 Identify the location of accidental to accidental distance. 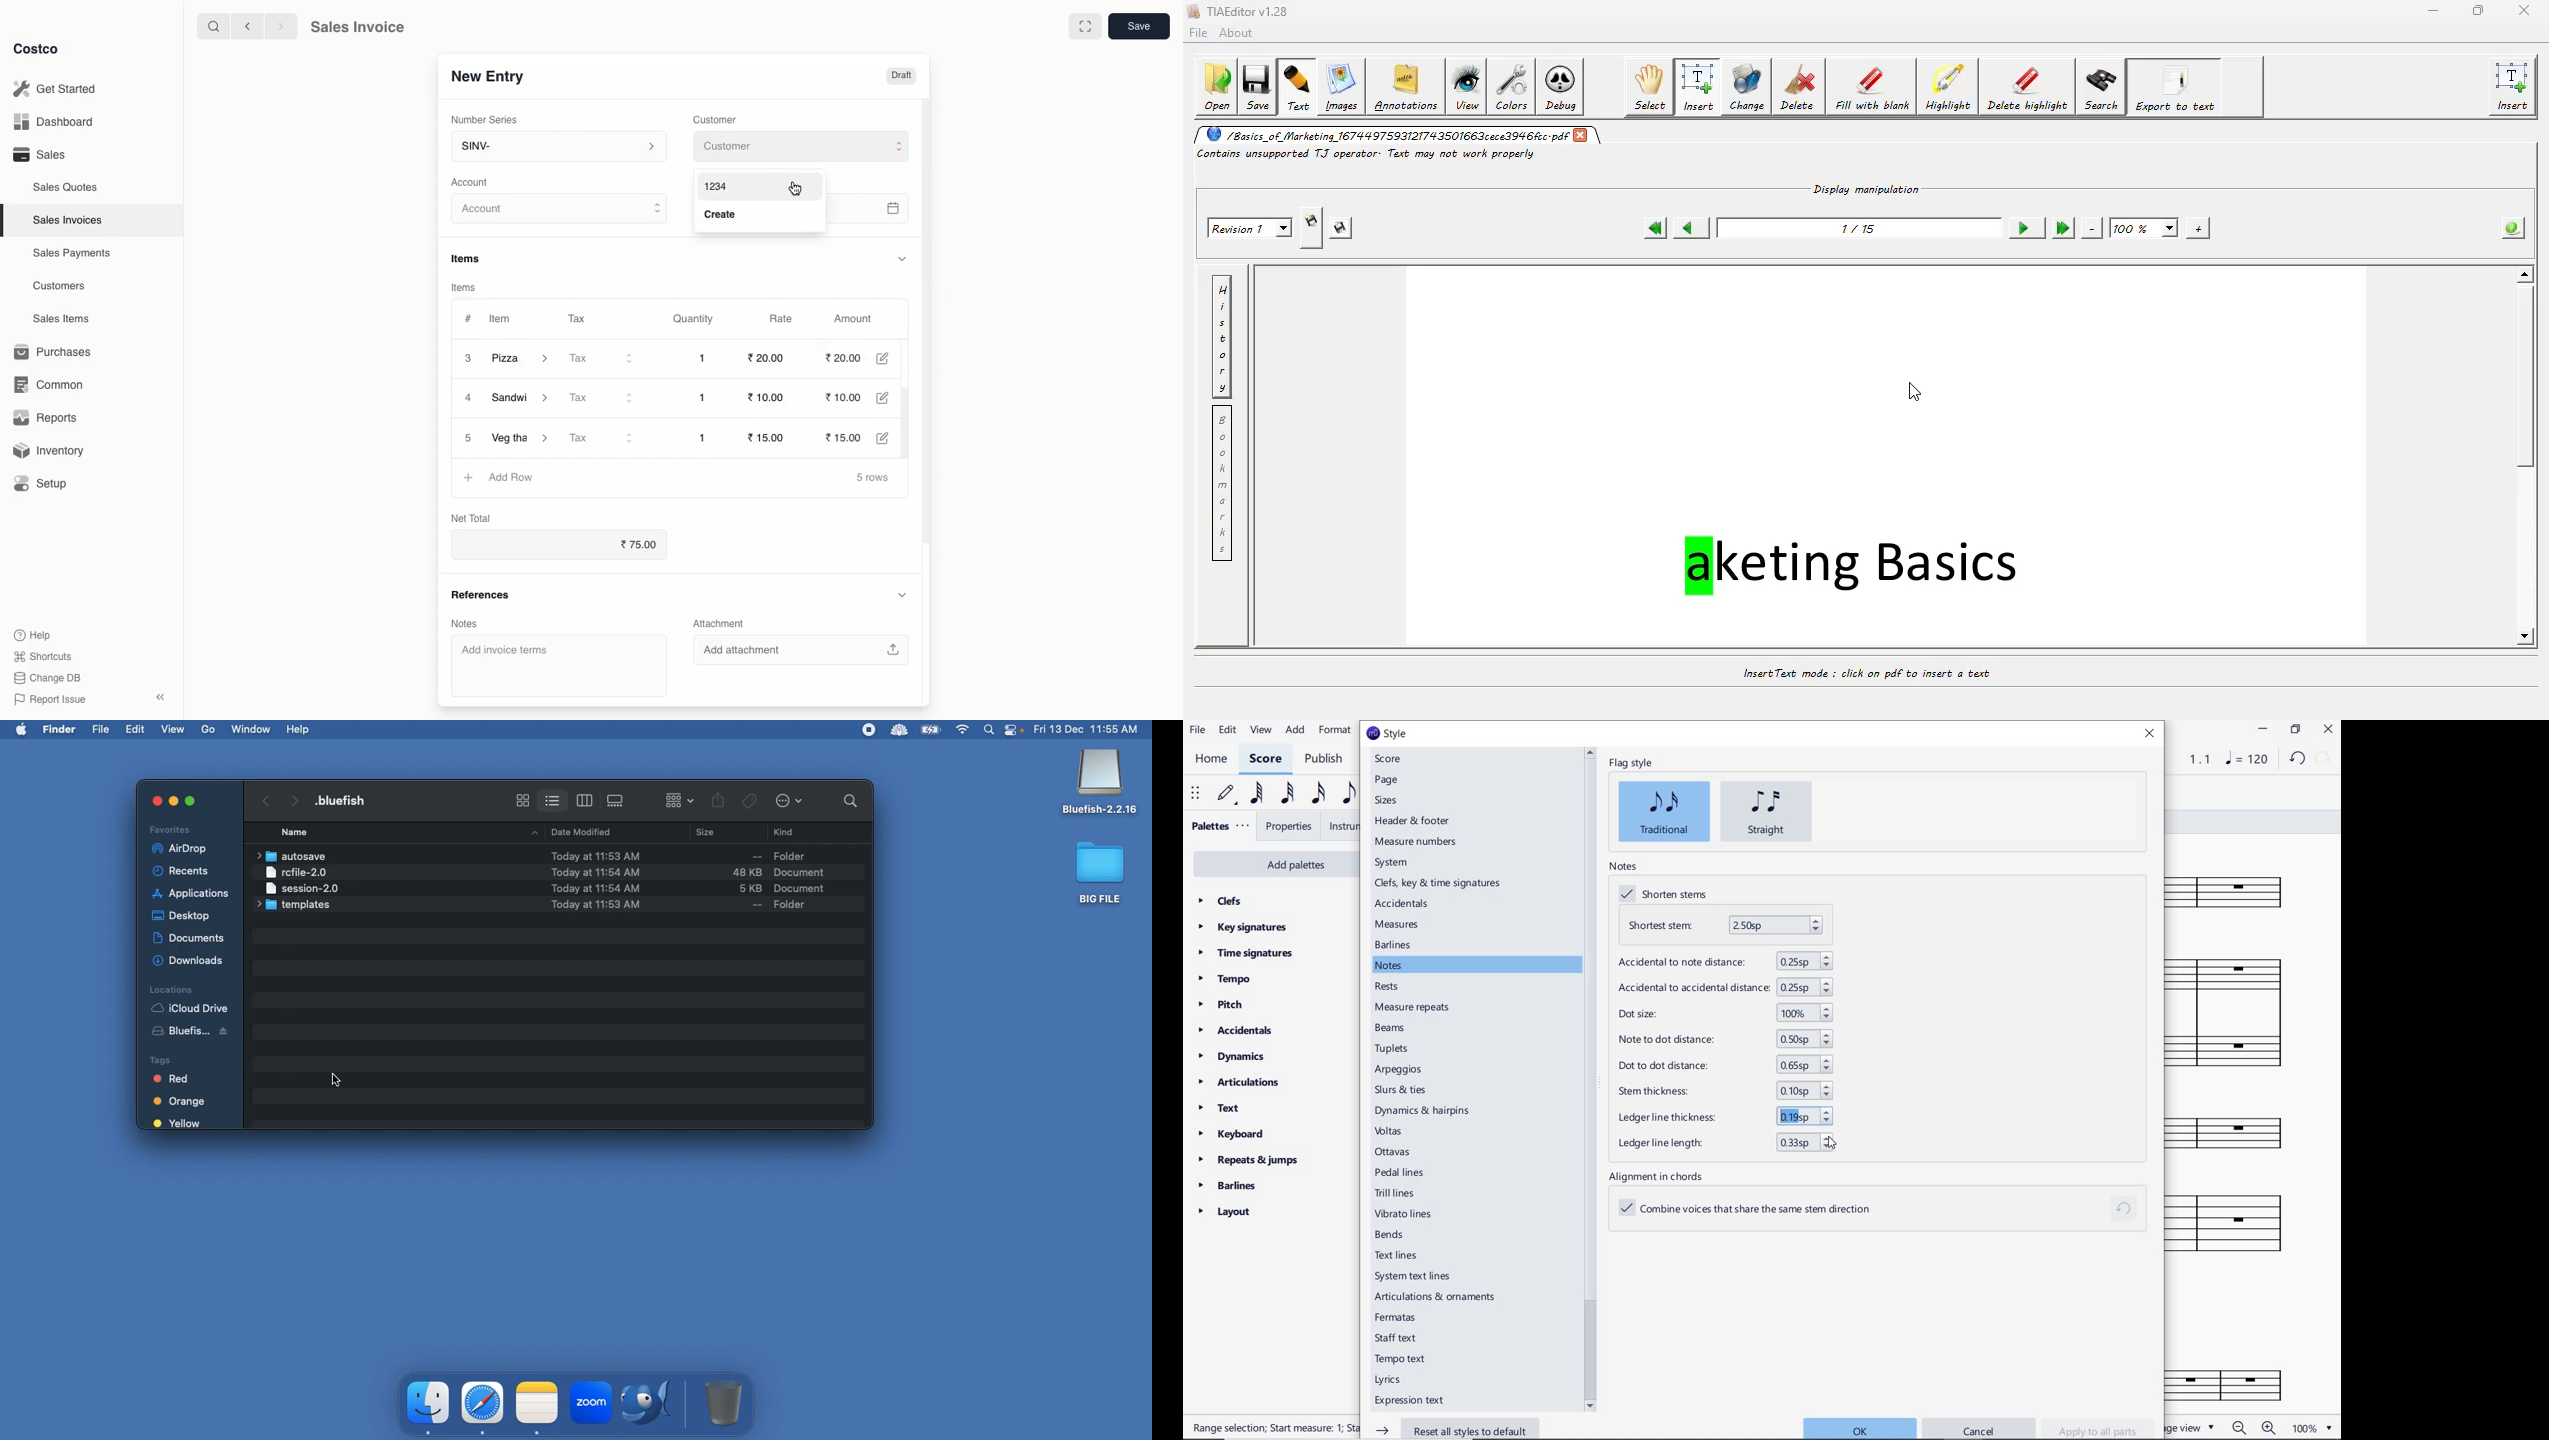
(1724, 987).